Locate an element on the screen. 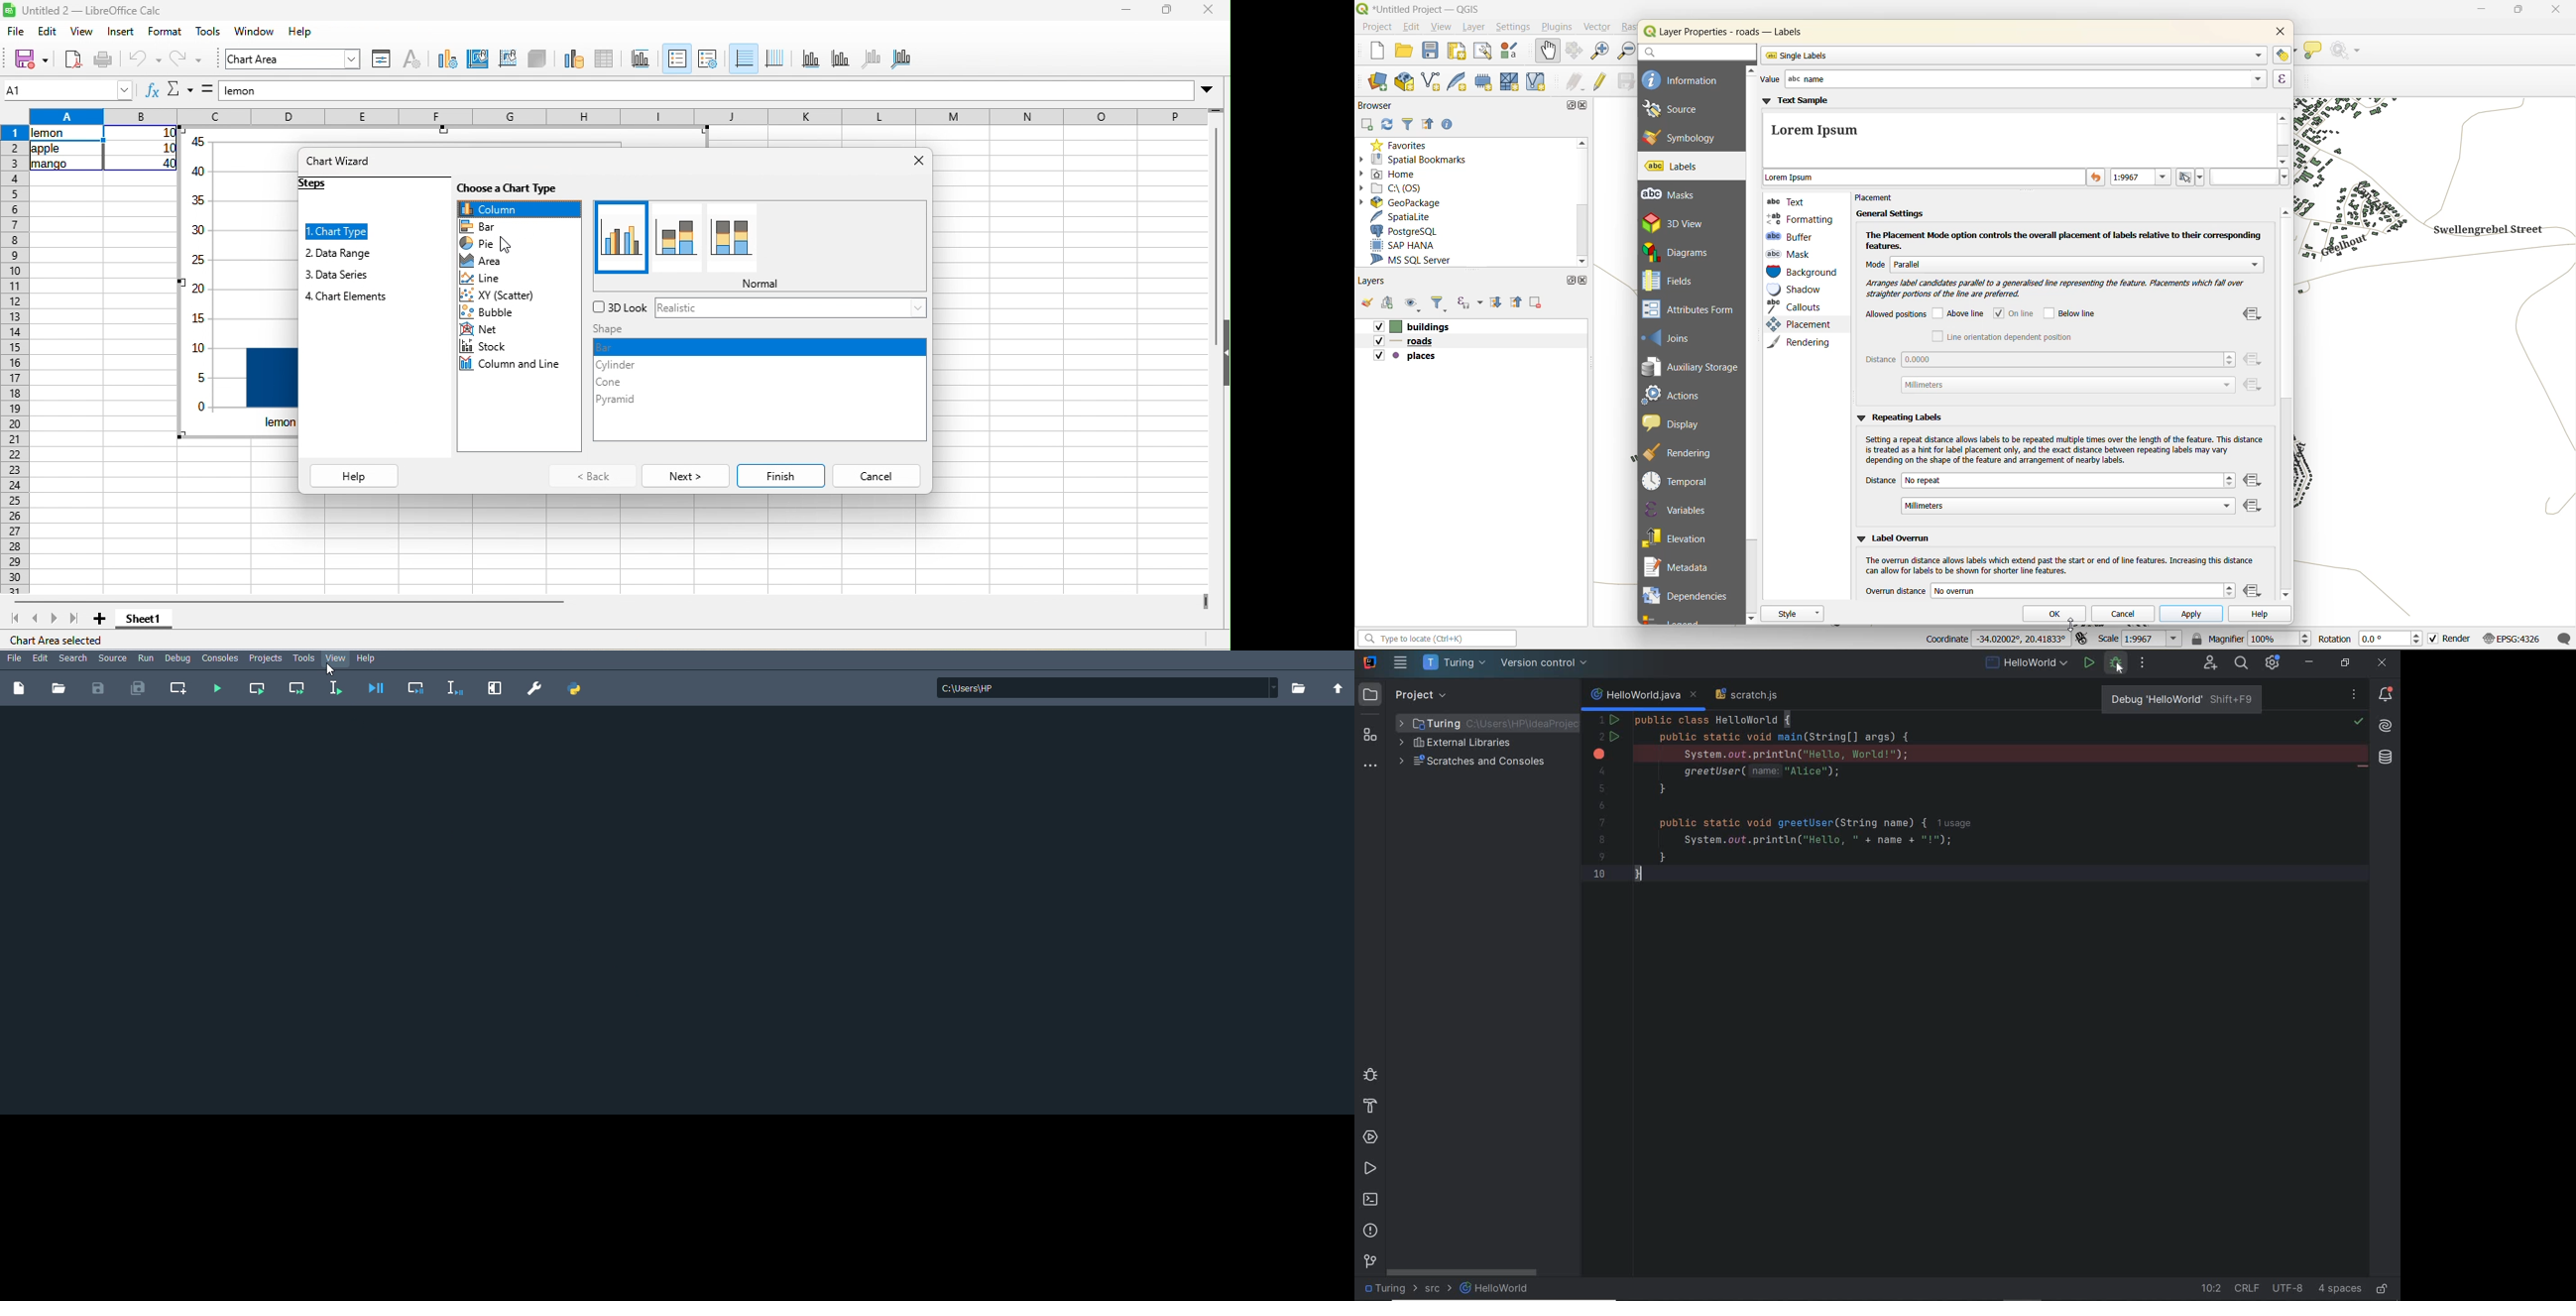  Search is located at coordinates (74, 658).